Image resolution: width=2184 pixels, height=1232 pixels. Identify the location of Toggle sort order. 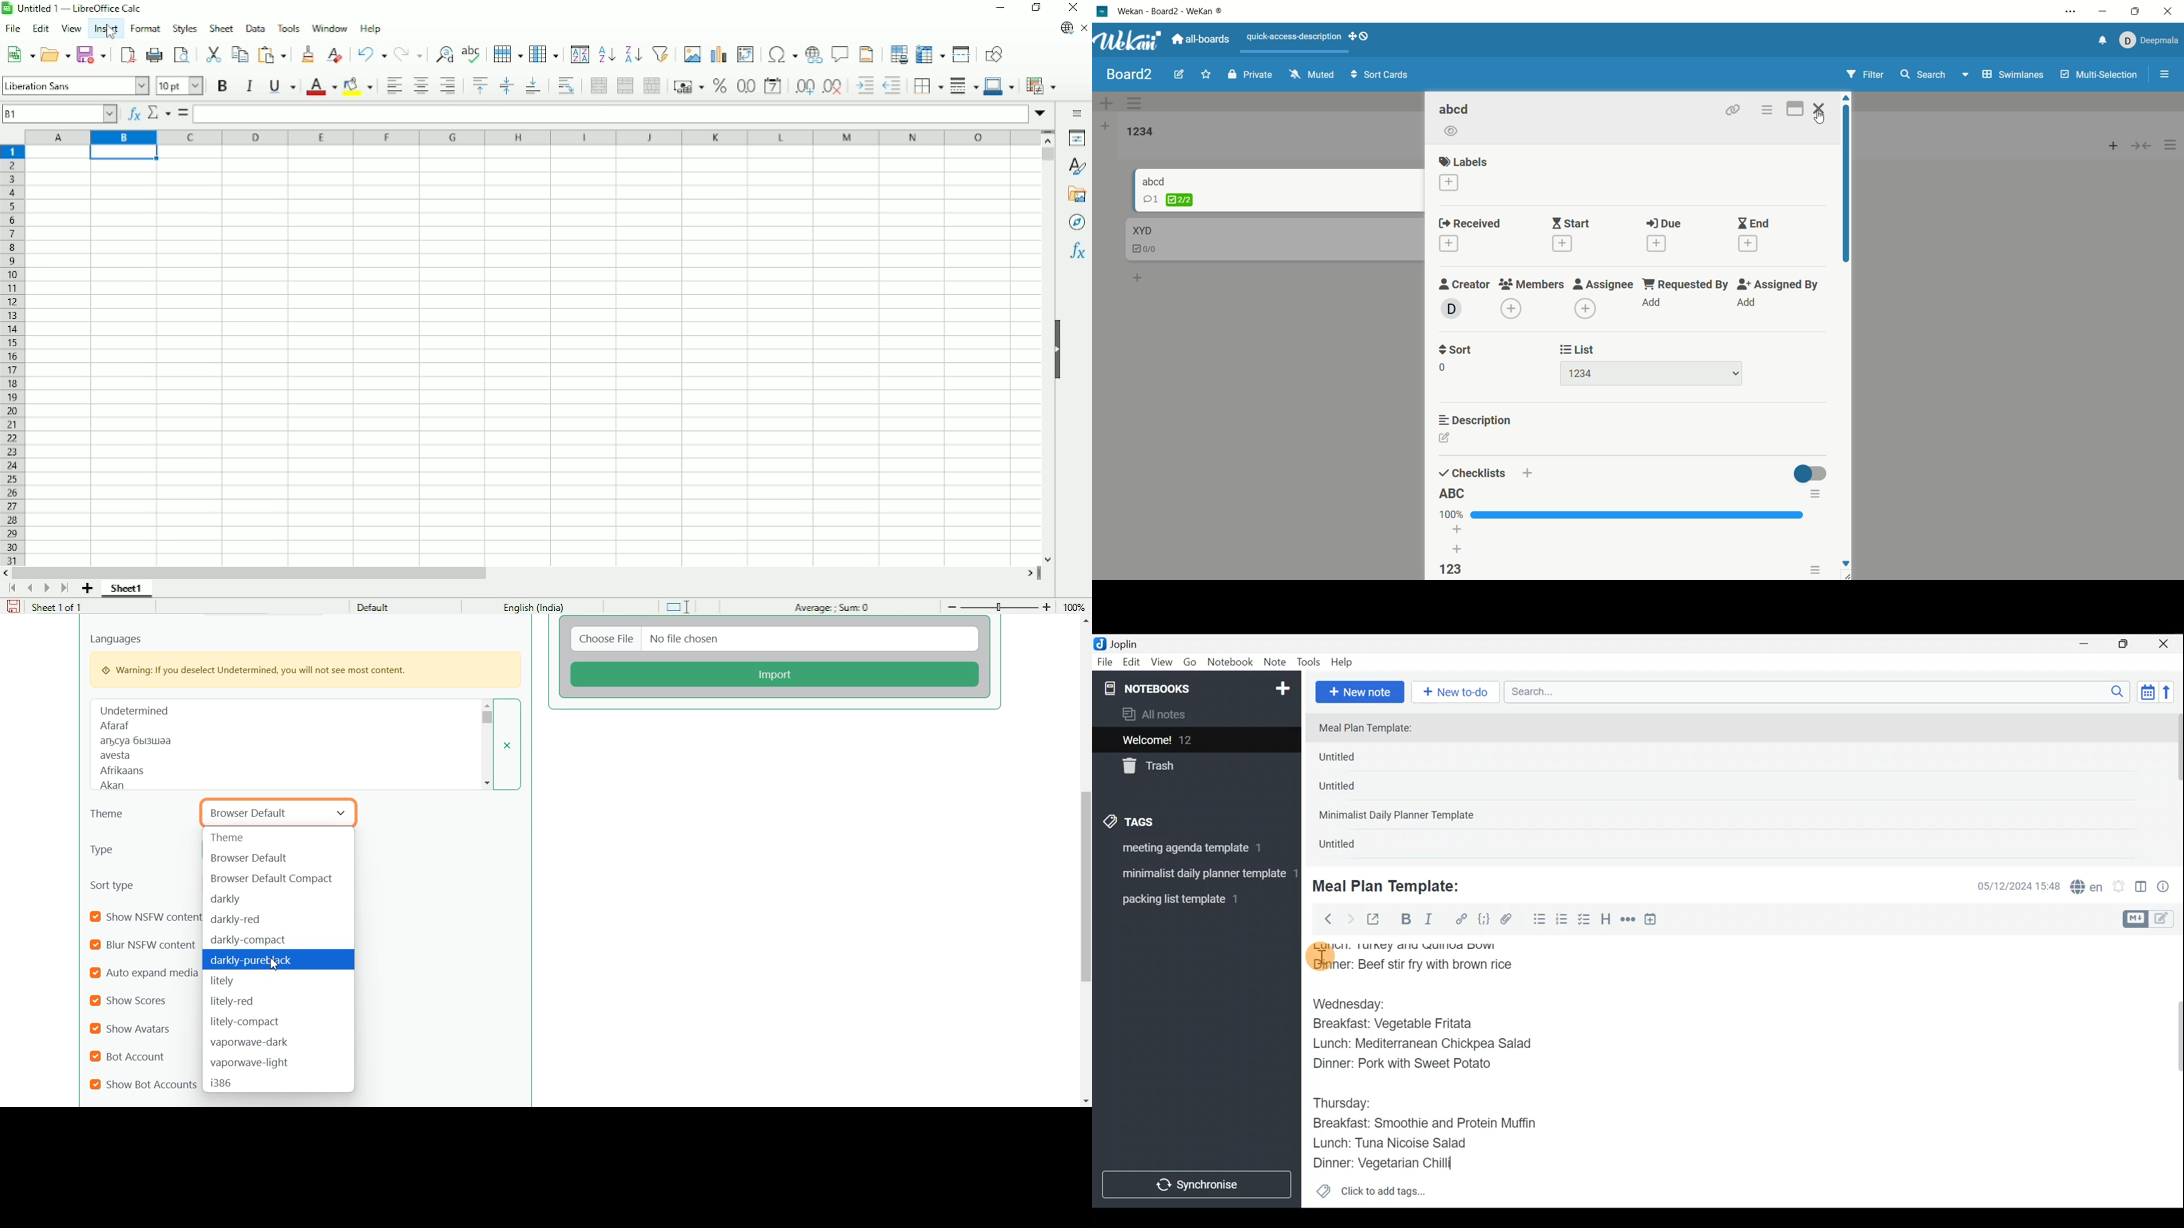
(2148, 692).